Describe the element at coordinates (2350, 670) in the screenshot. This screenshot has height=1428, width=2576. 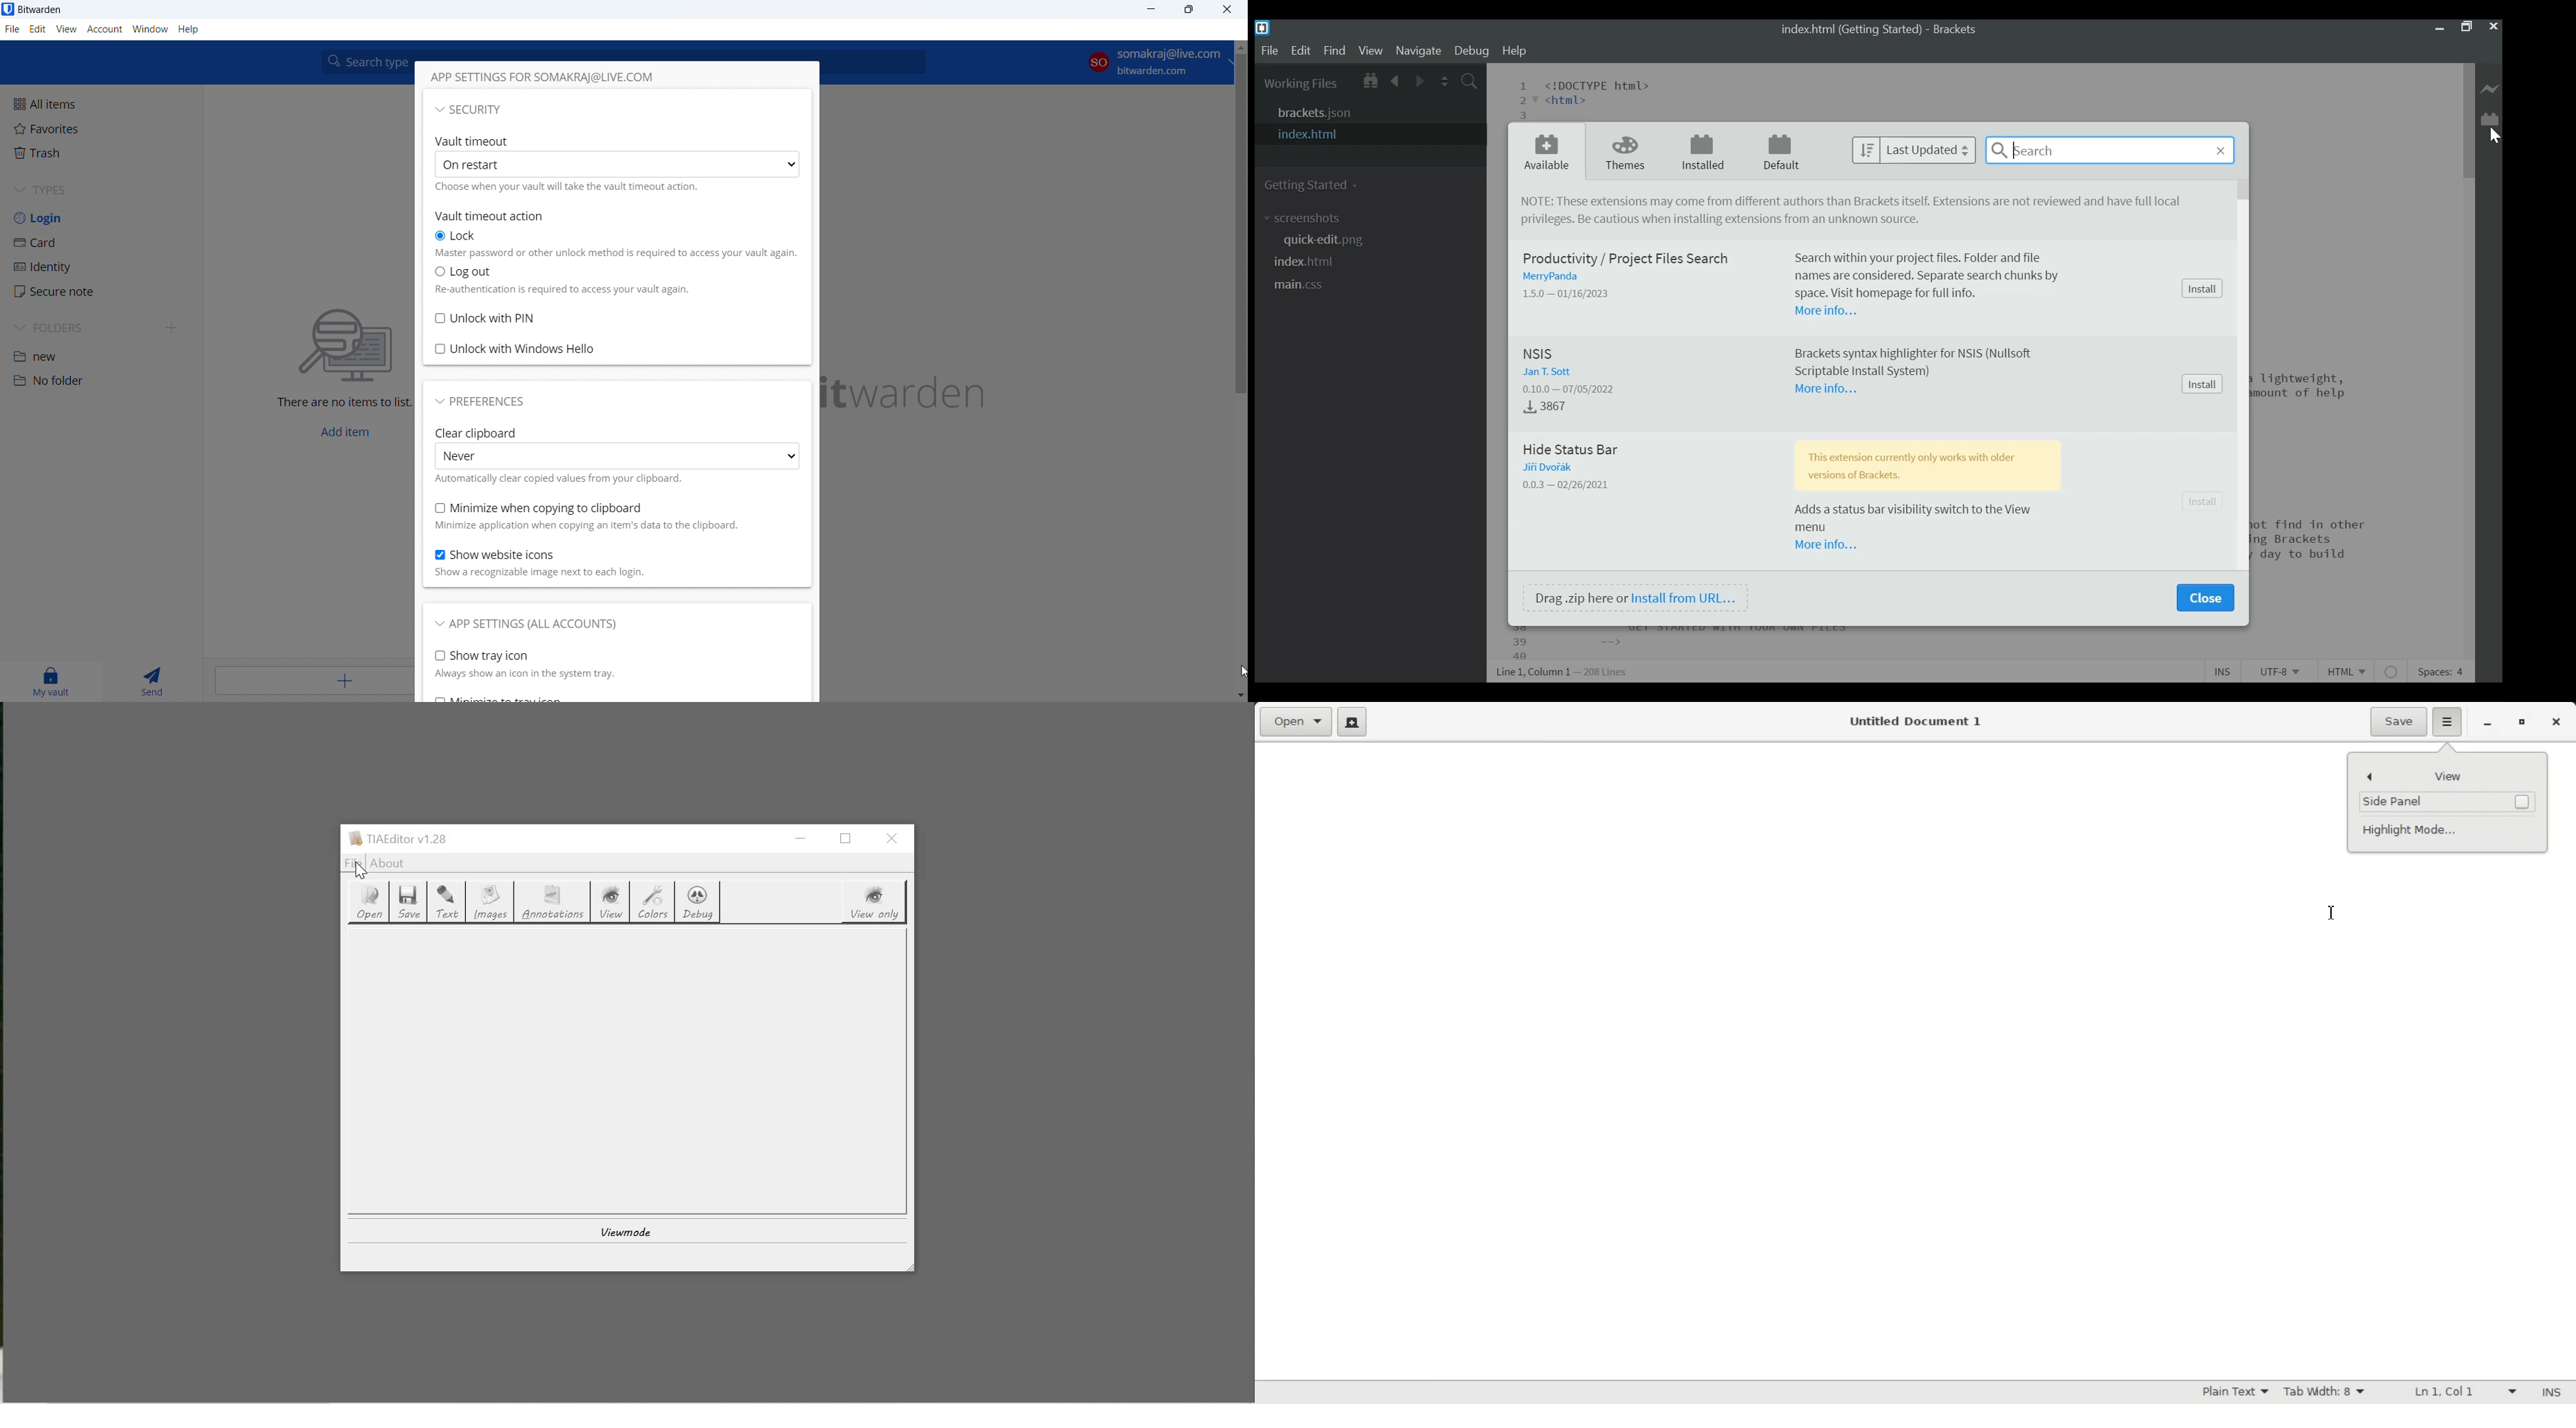
I see `File Type` at that location.